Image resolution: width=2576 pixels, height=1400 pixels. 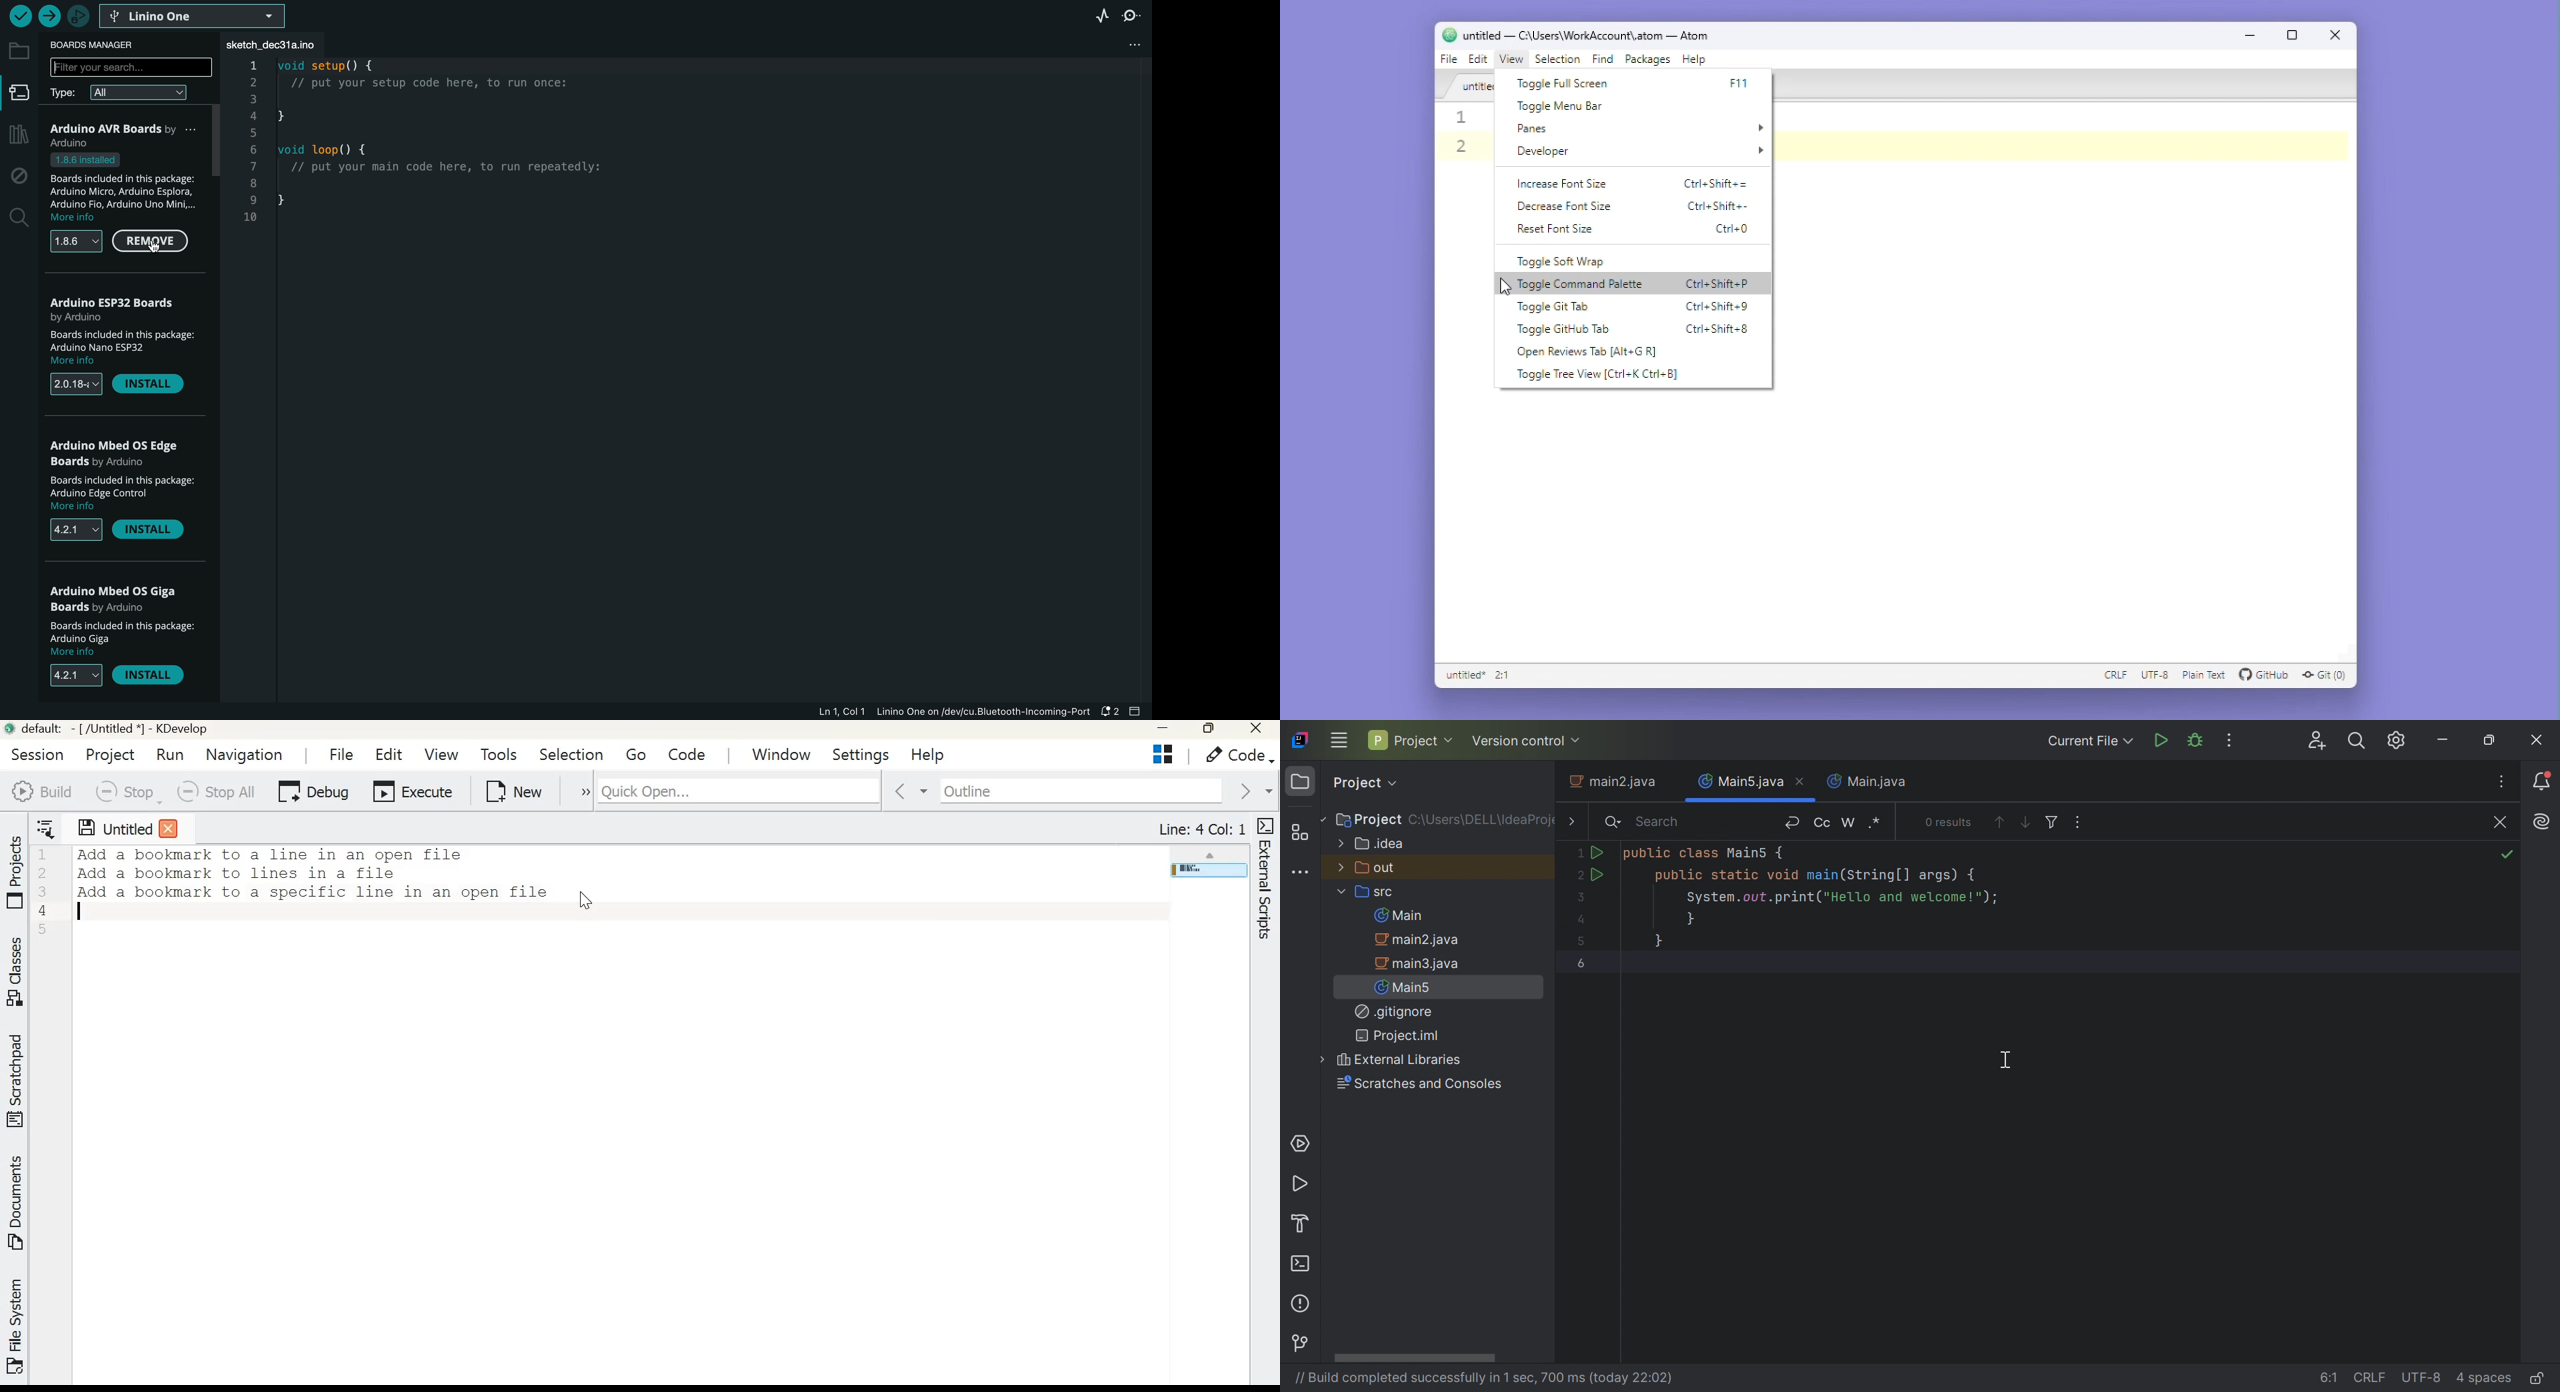 What do you see at coordinates (497, 754) in the screenshot?
I see `Tools` at bounding box center [497, 754].